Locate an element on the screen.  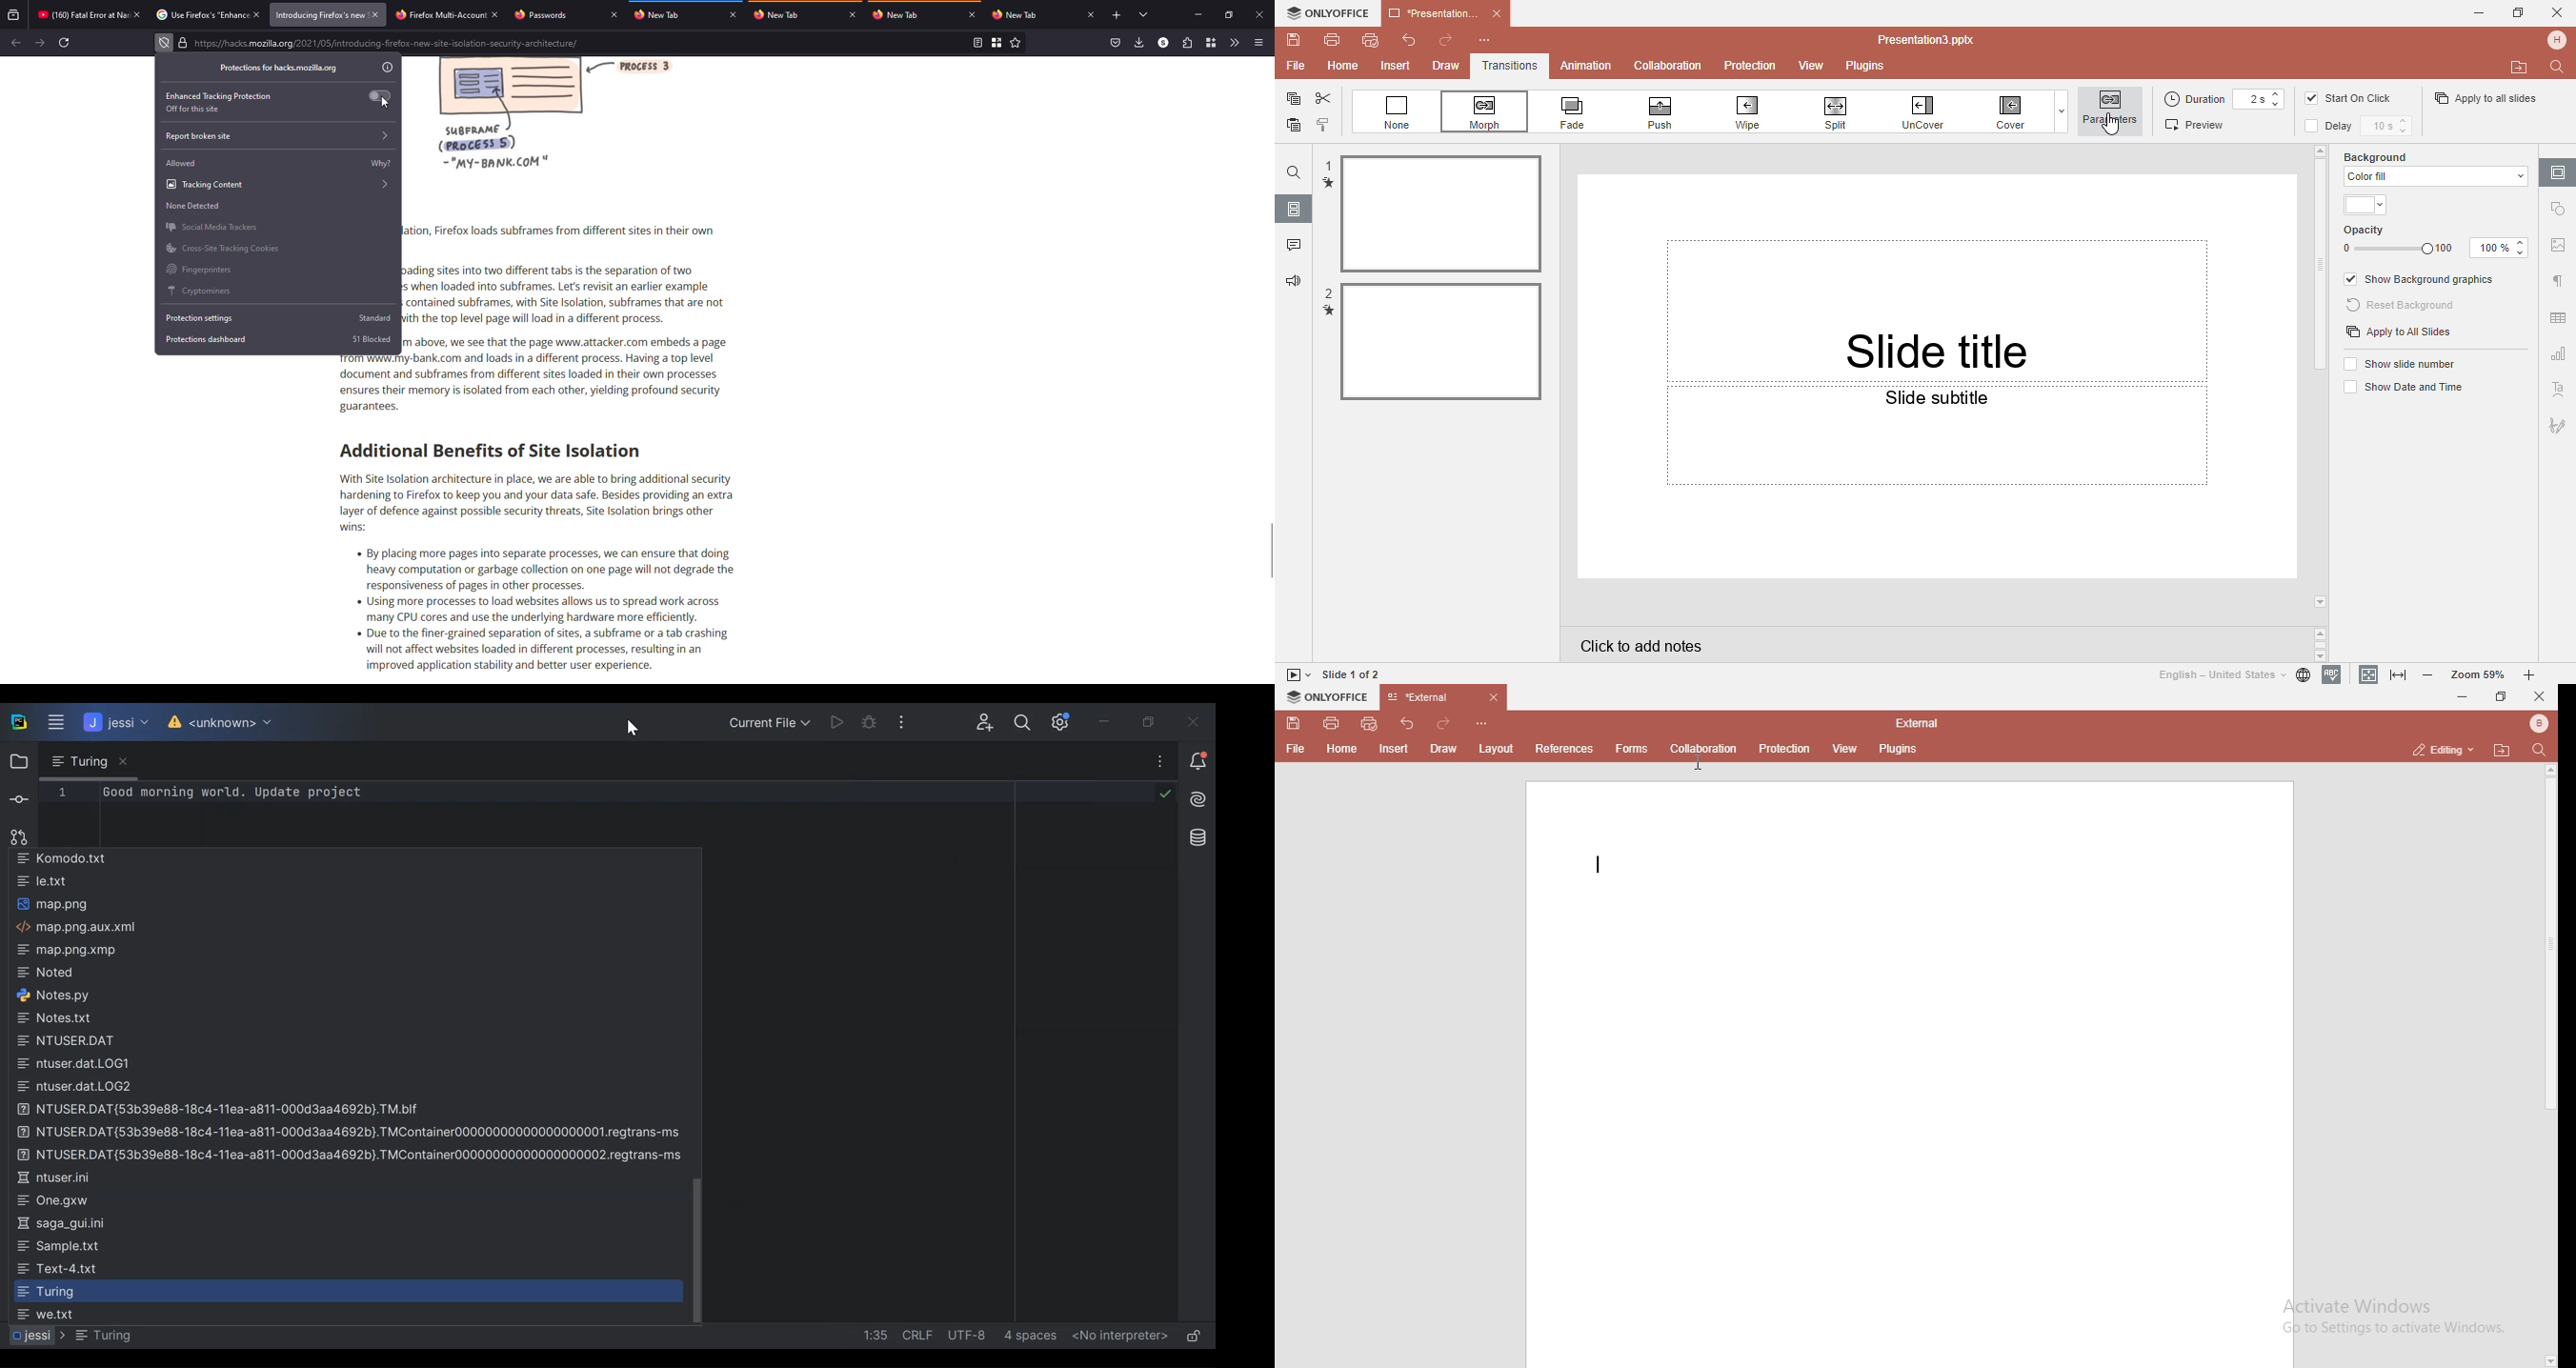
Turing is located at coordinates (44, 1292).